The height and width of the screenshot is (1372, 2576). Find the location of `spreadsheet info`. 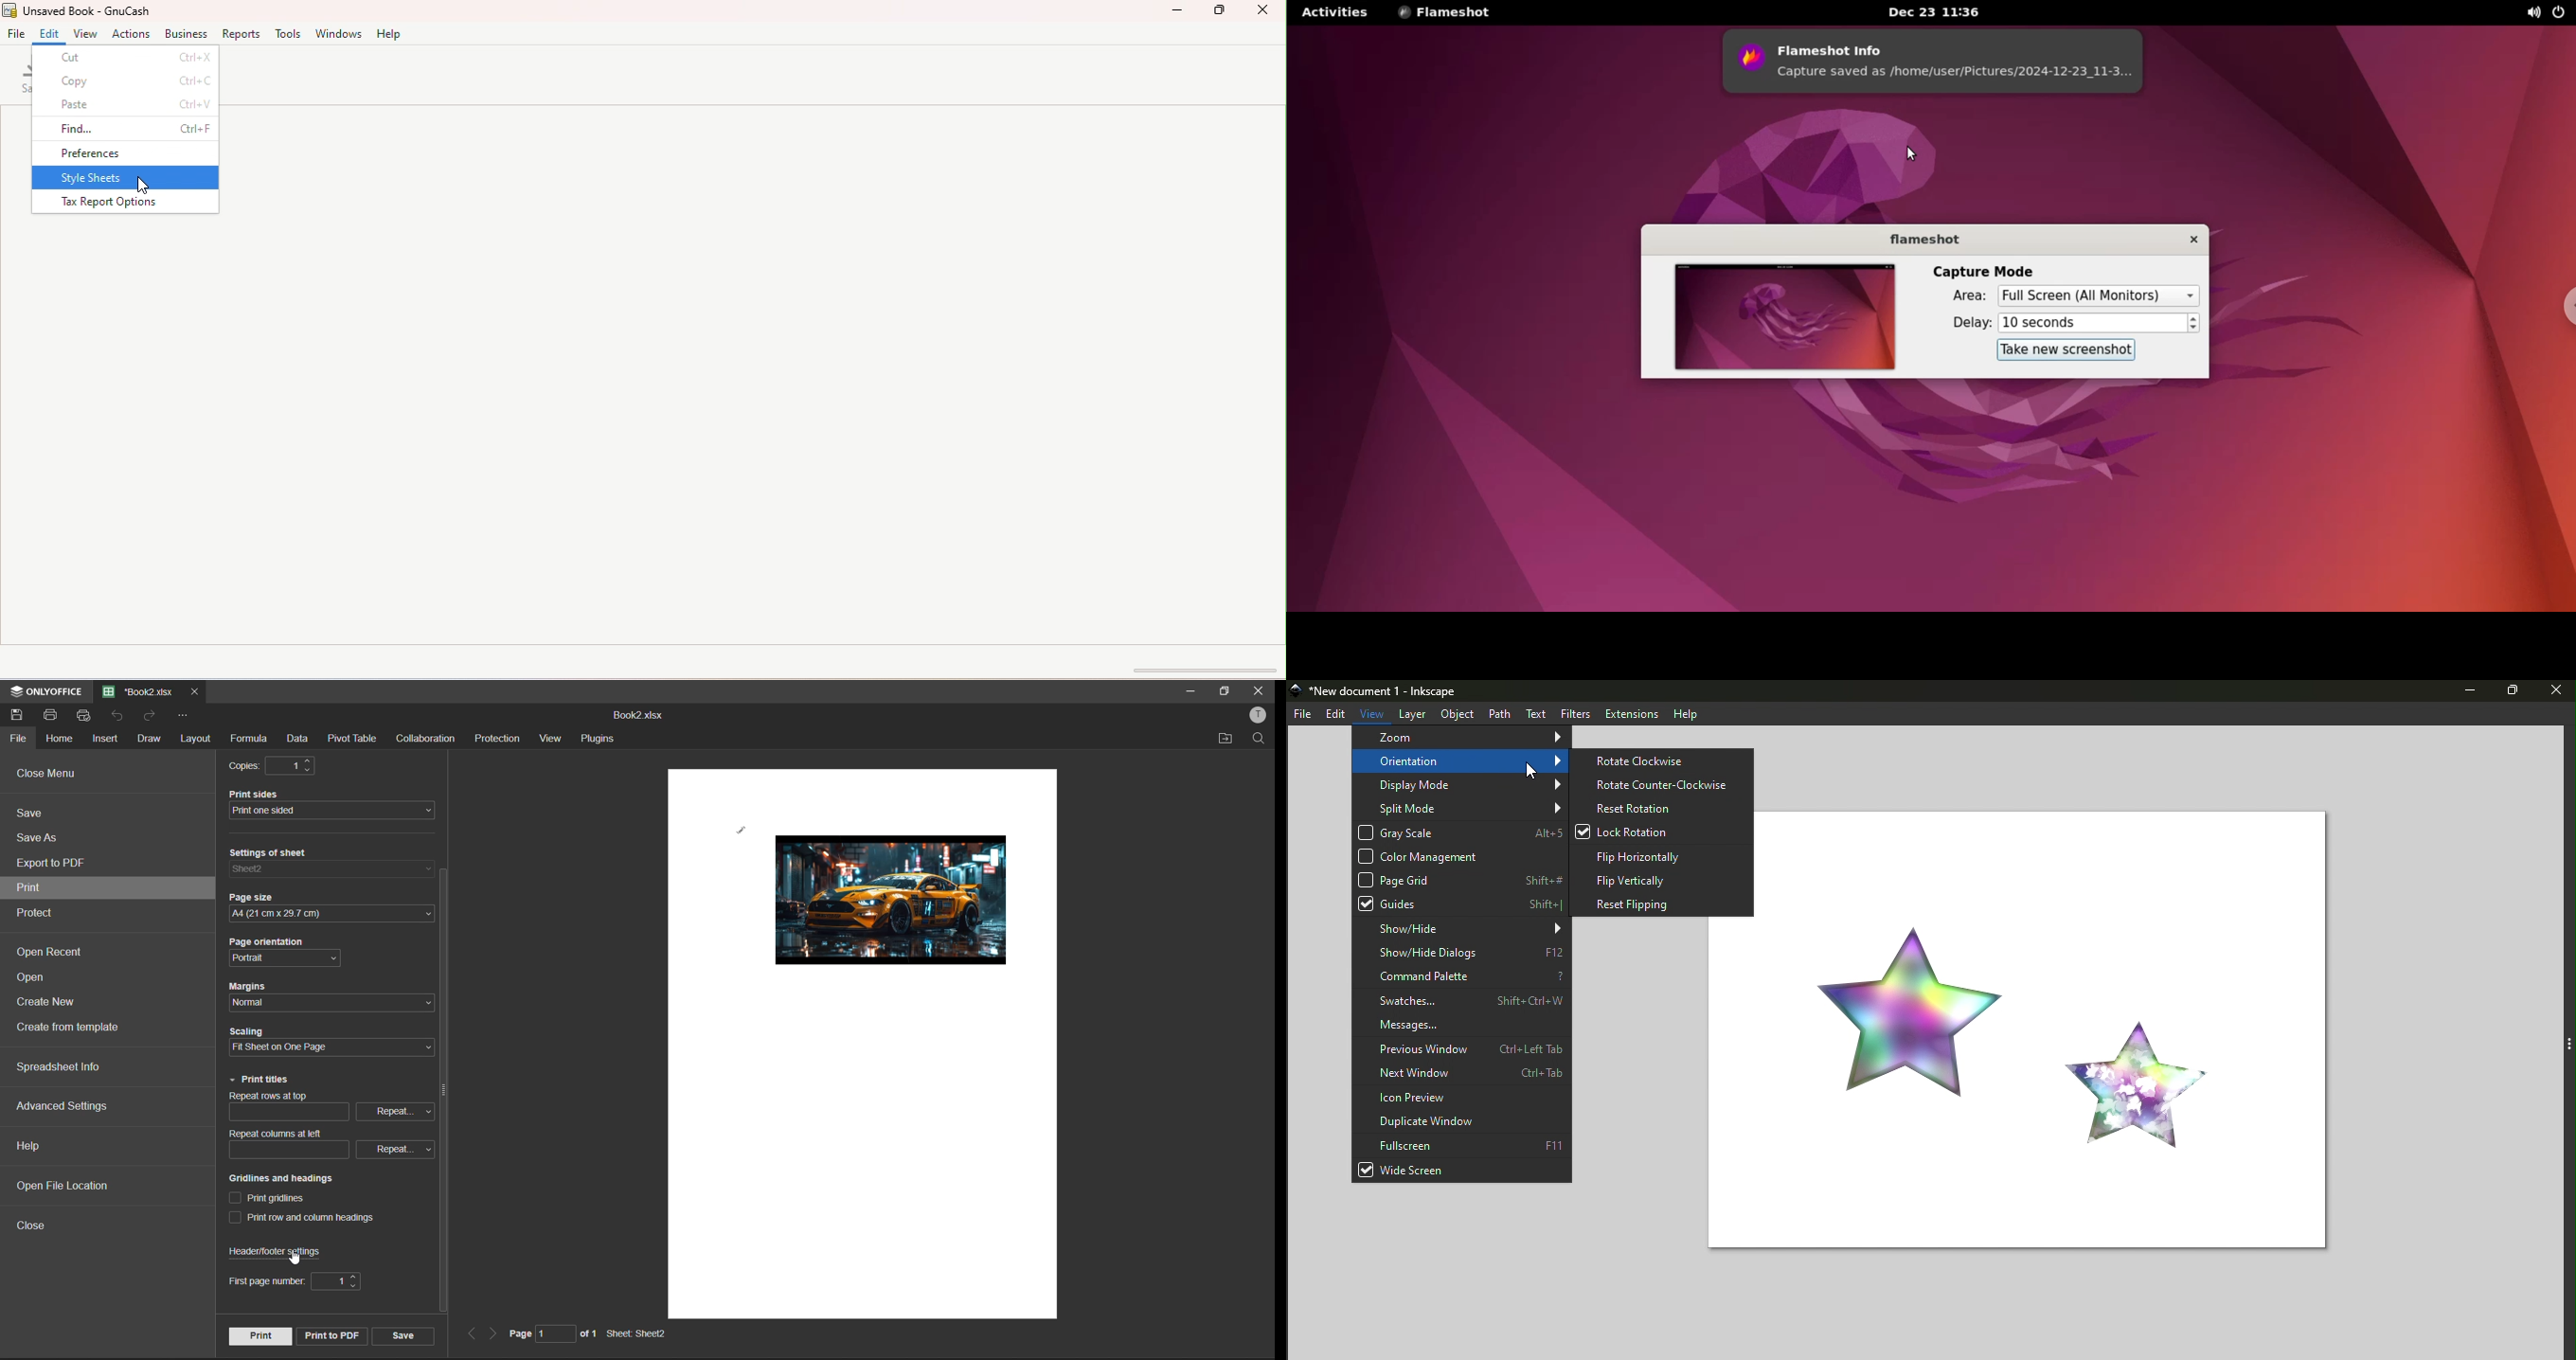

spreadsheet info is located at coordinates (59, 1068).